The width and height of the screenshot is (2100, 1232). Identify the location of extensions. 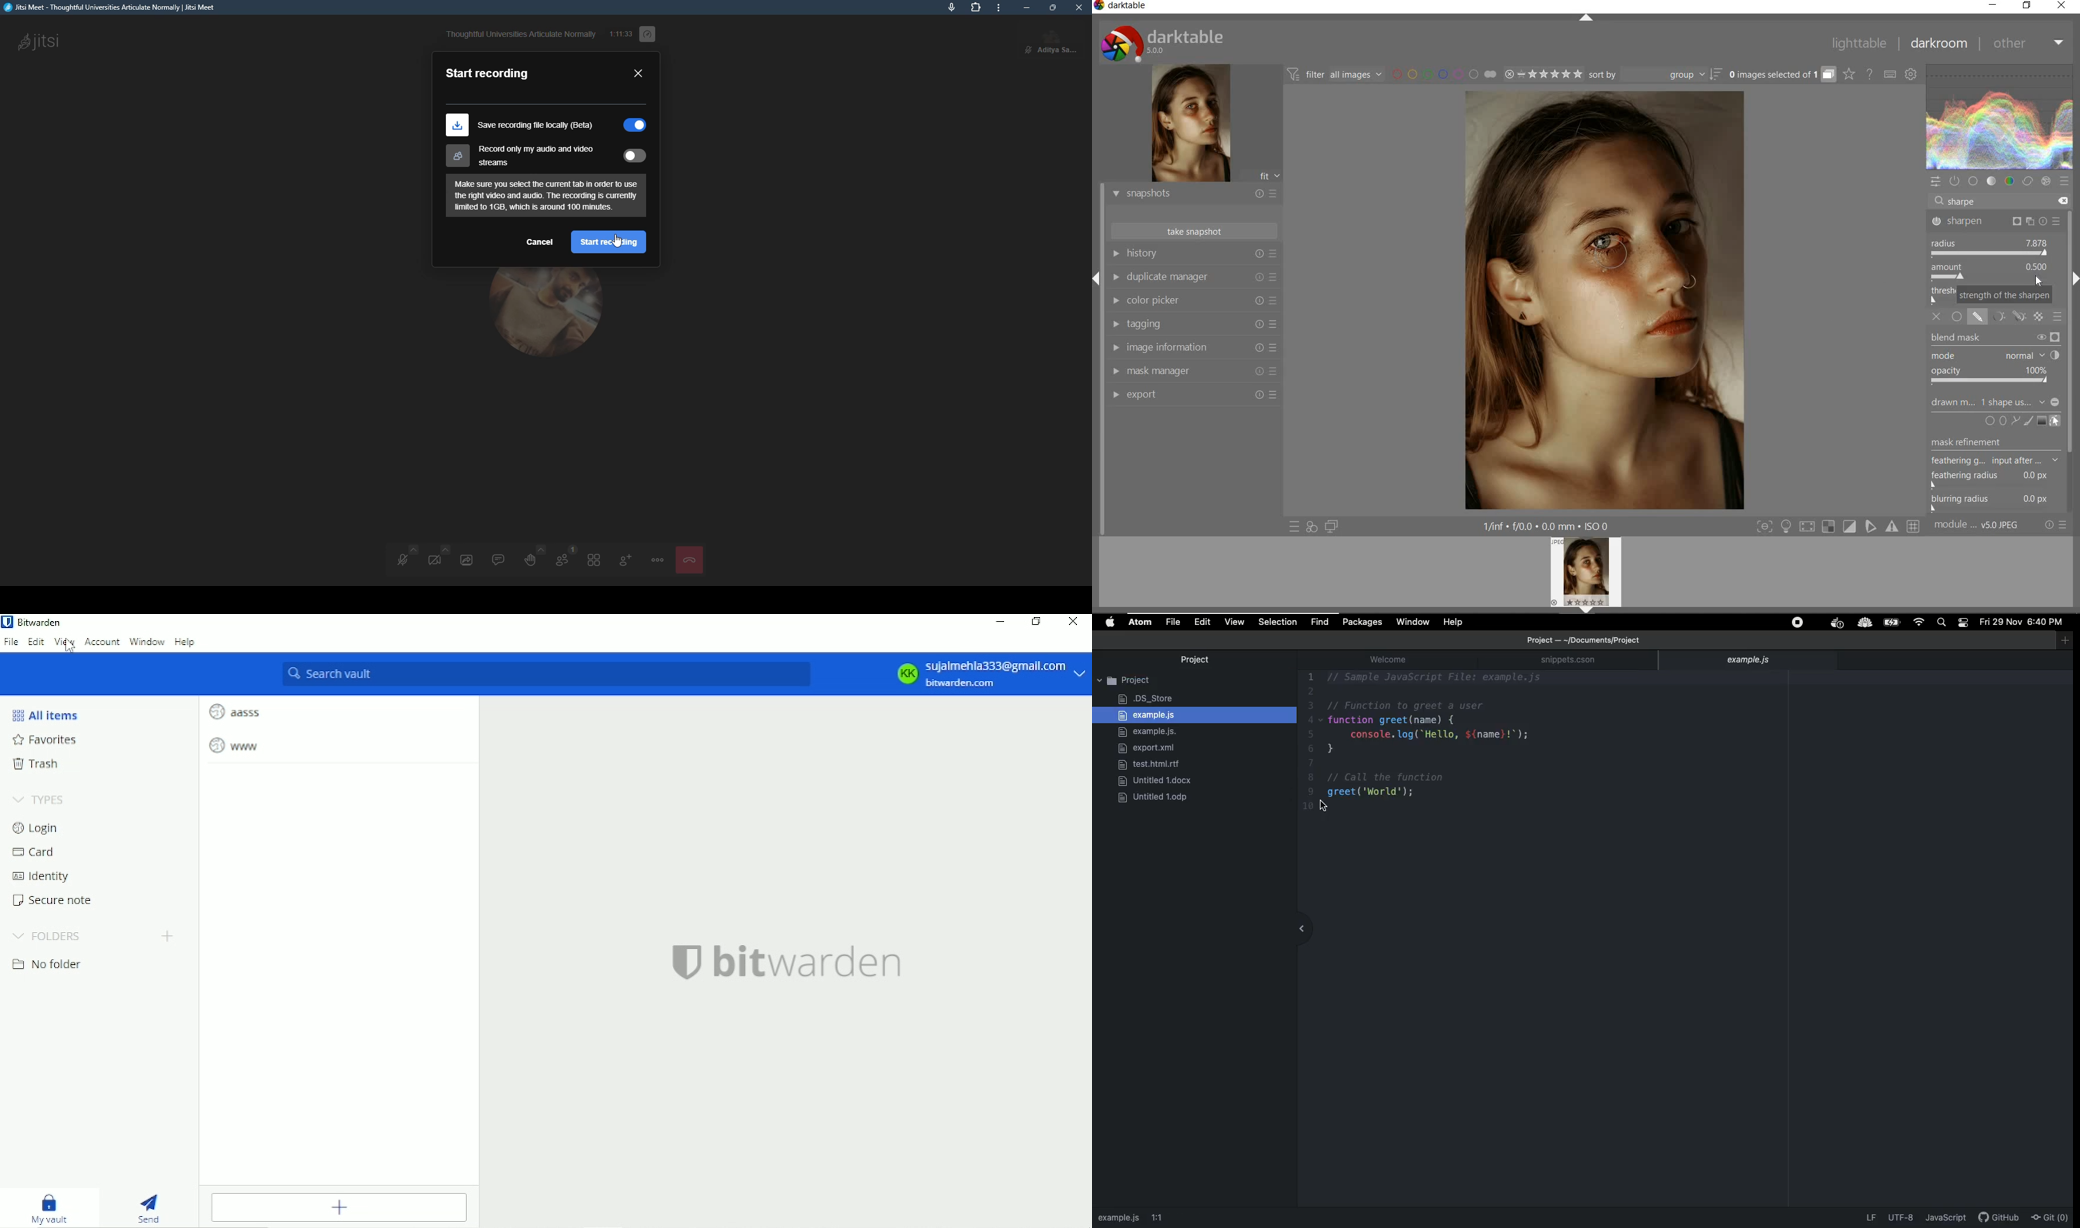
(974, 7).